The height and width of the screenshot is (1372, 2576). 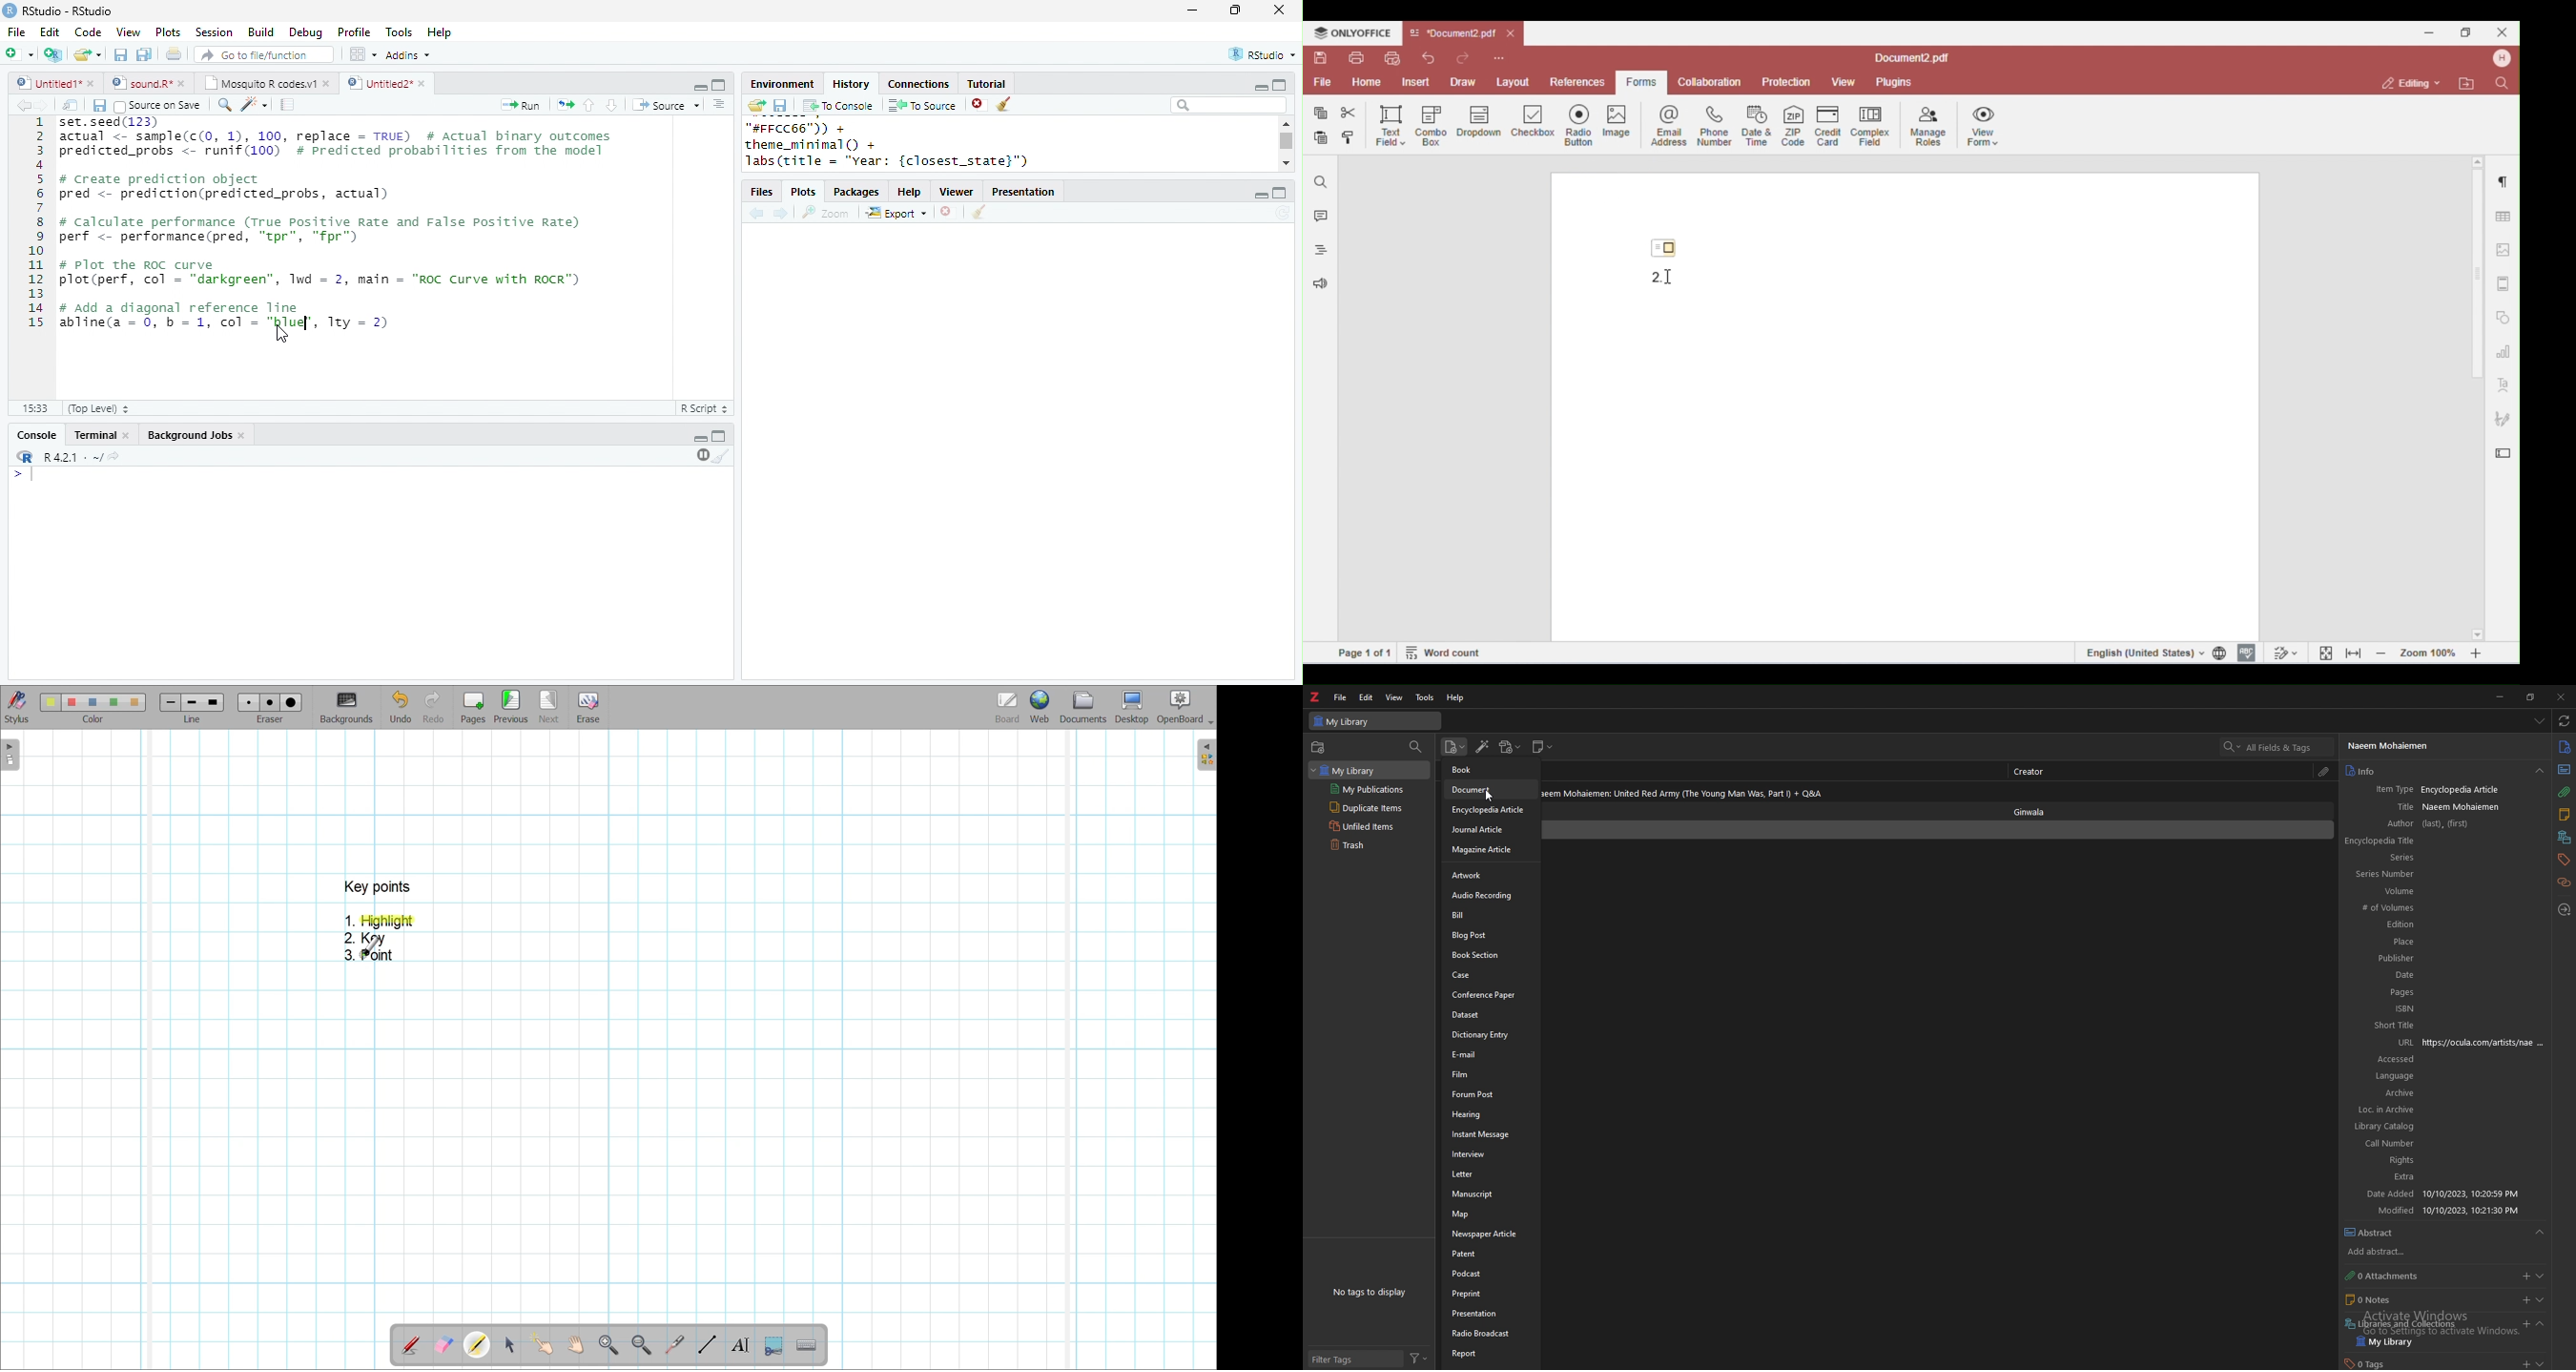 I want to click on Untitled 1, so click(x=46, y=82).